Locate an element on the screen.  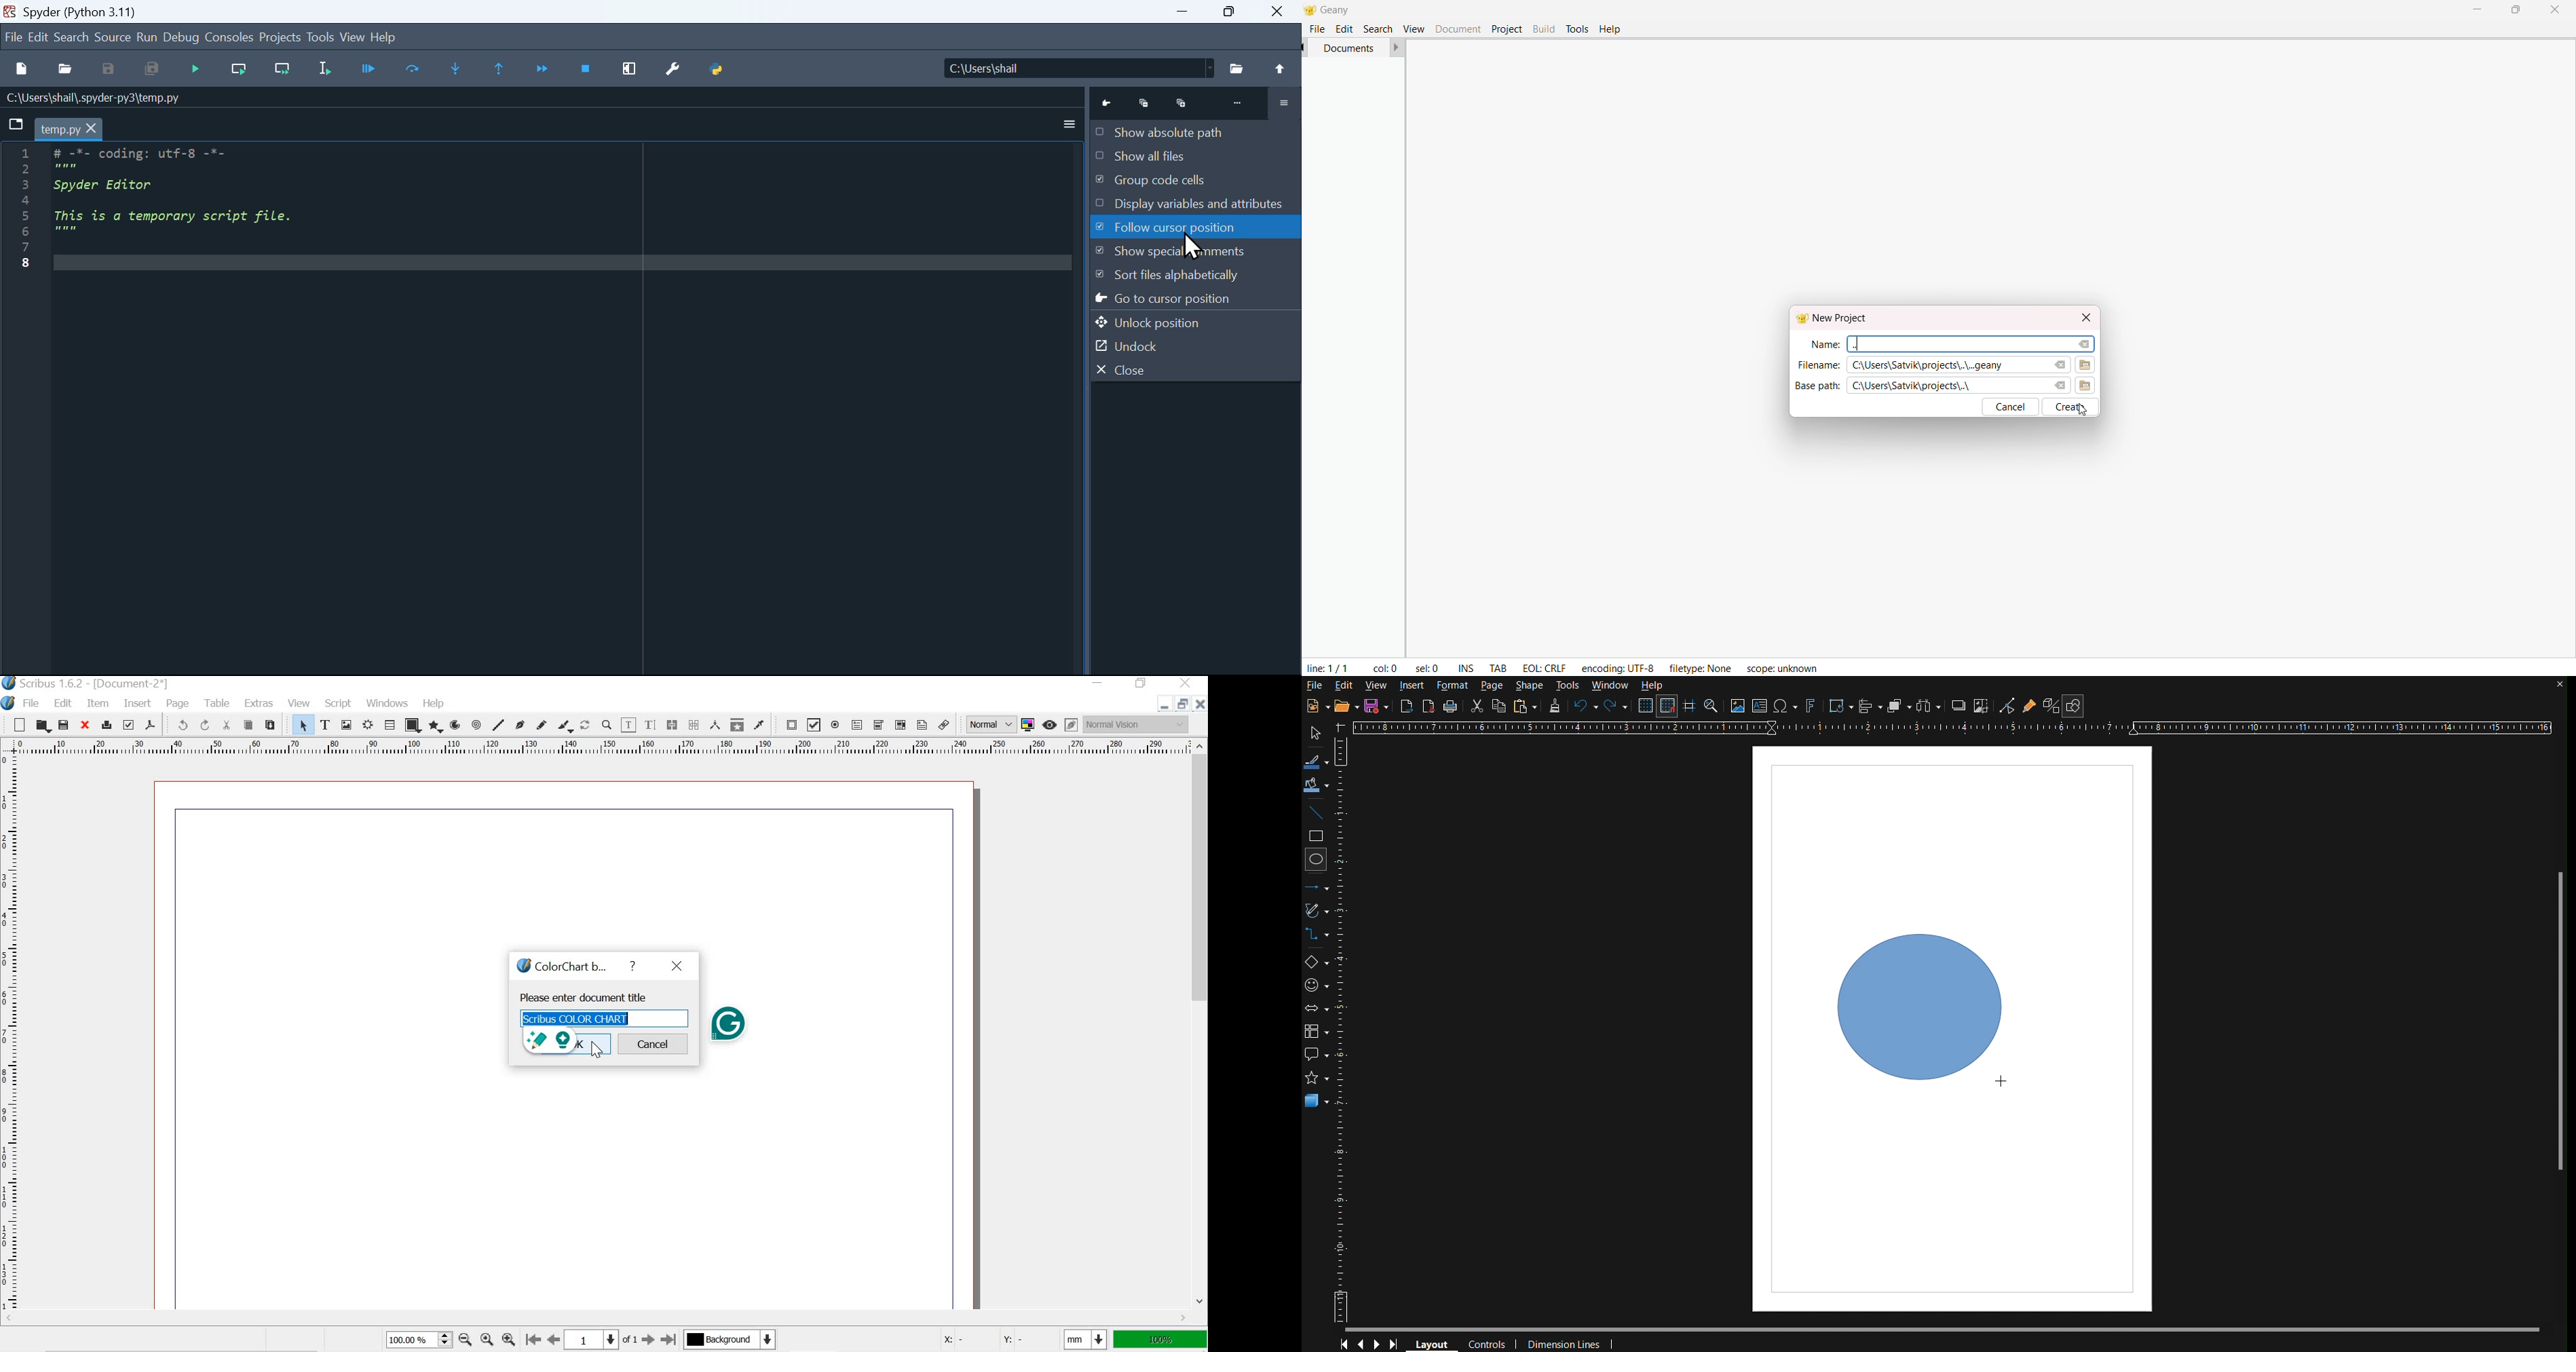
render frame is located at coordinates (369, 724).